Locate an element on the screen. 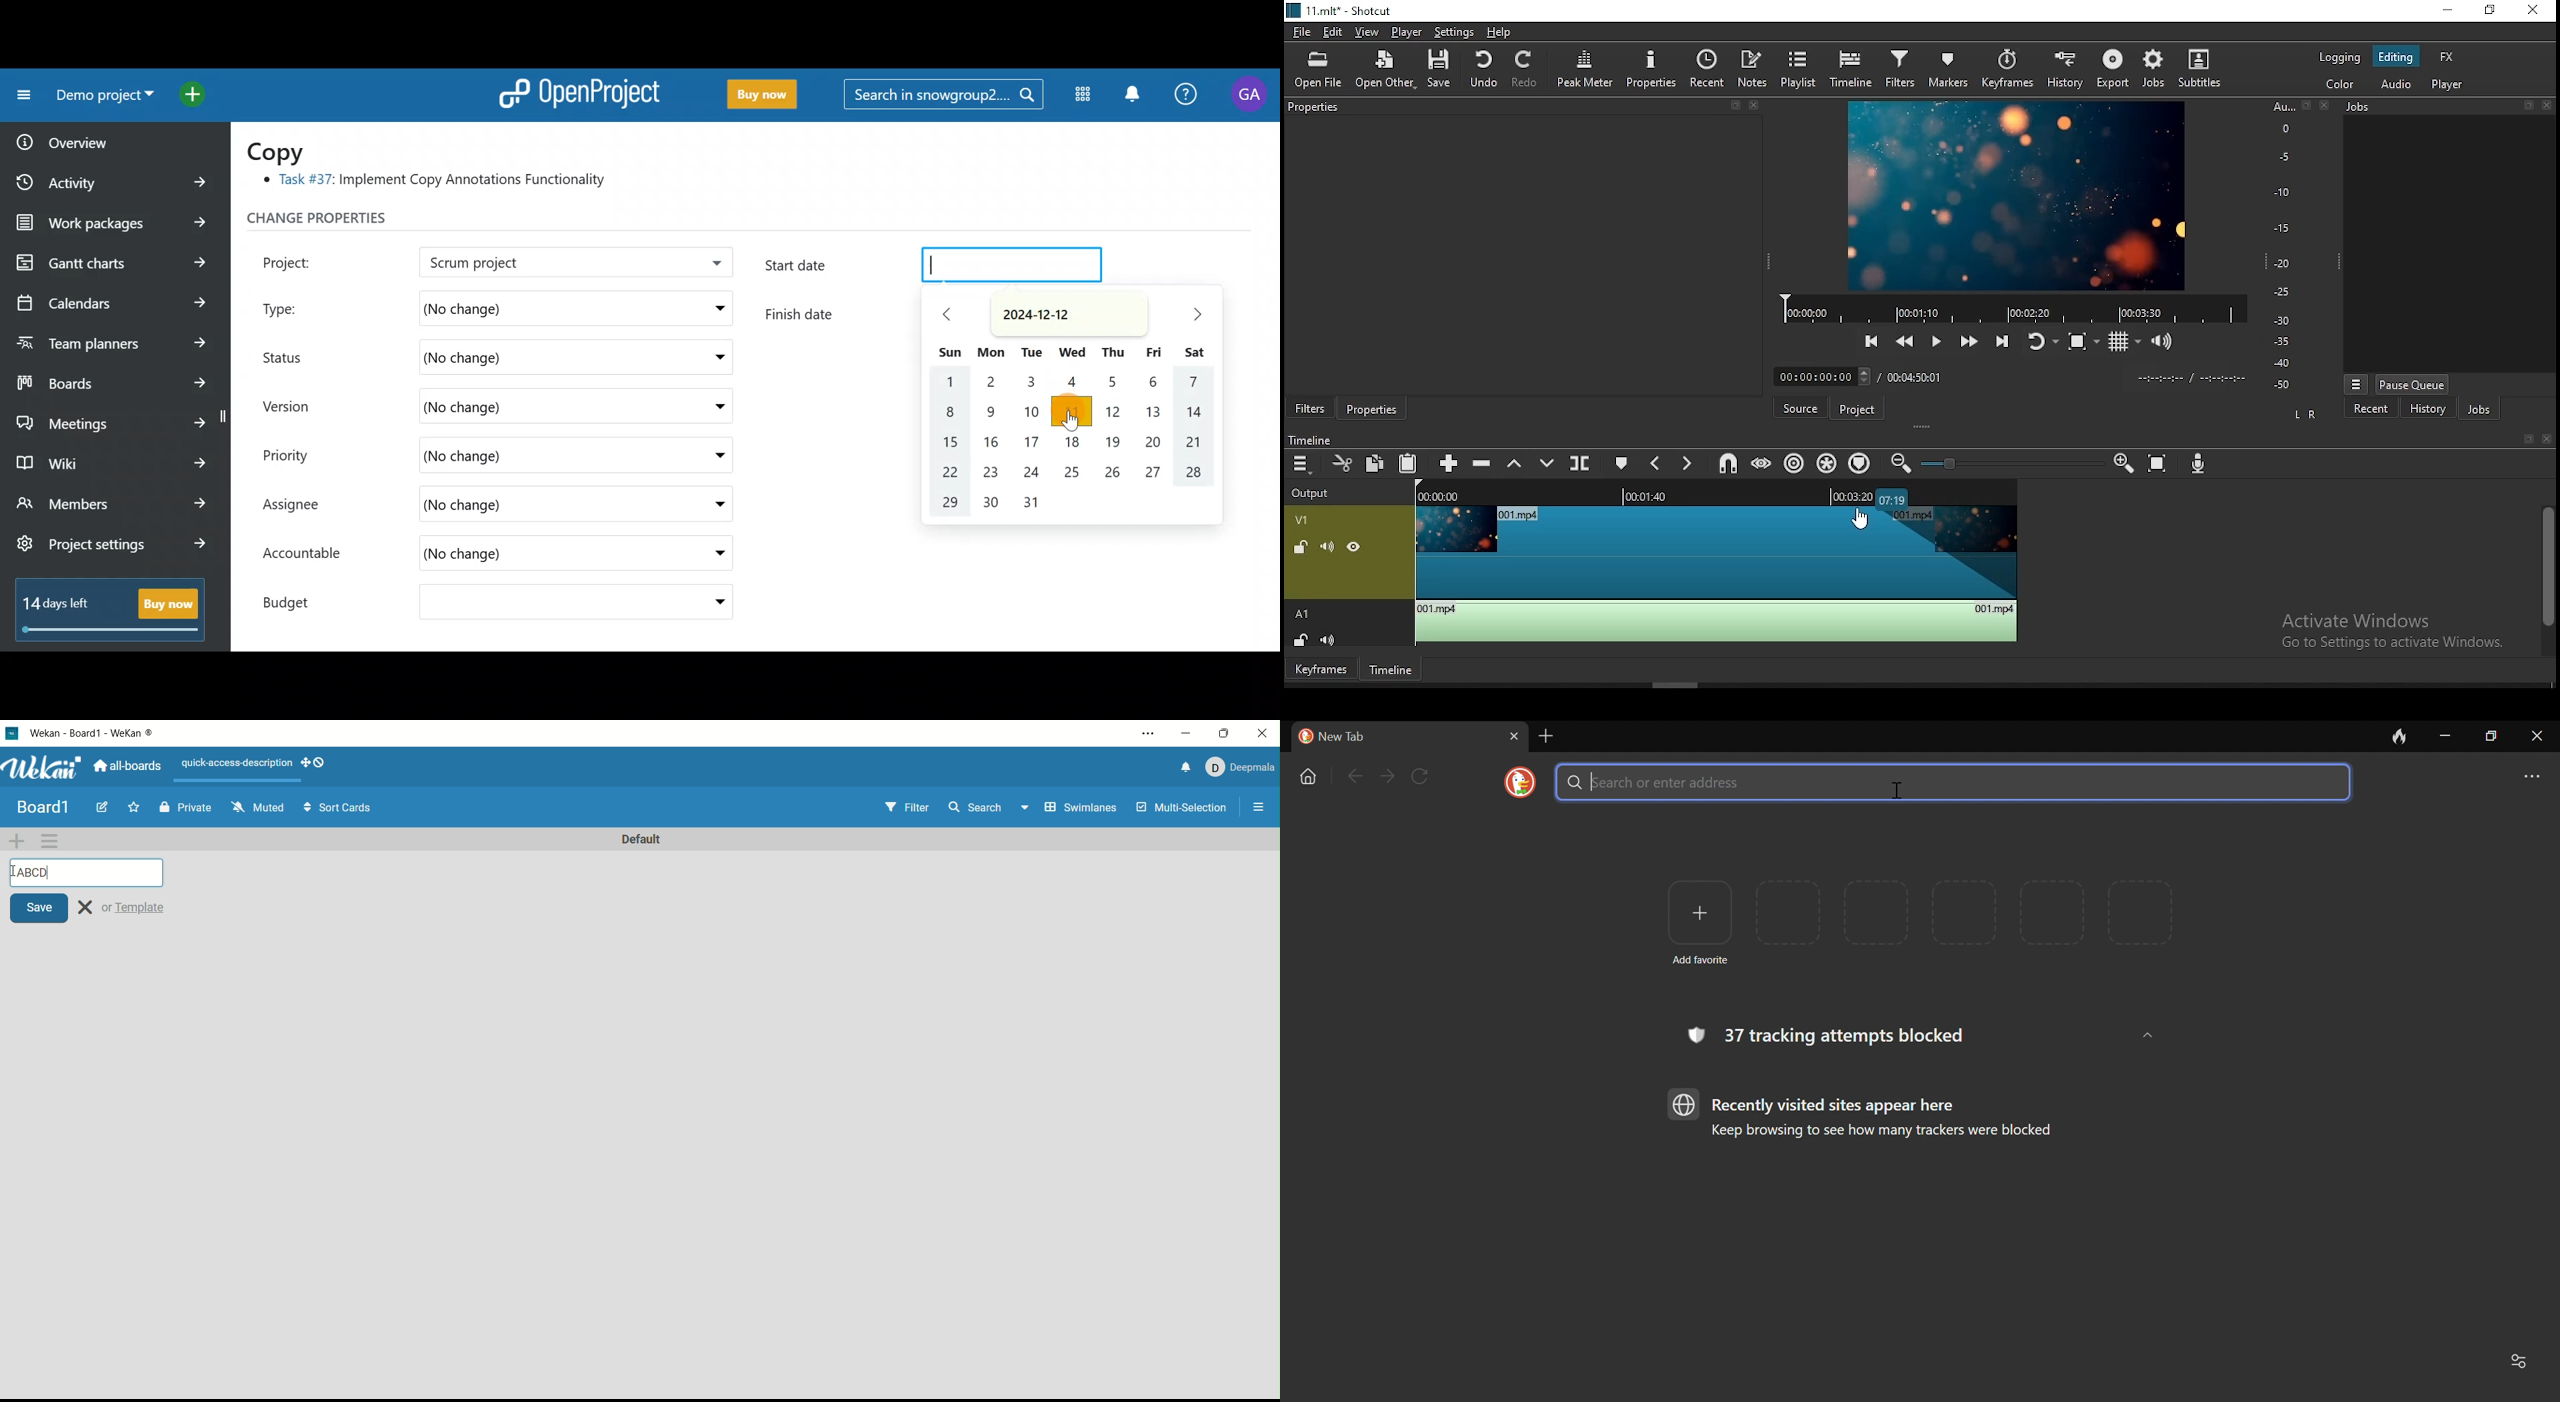  swimlane actions is located at coordinates (50, 841).